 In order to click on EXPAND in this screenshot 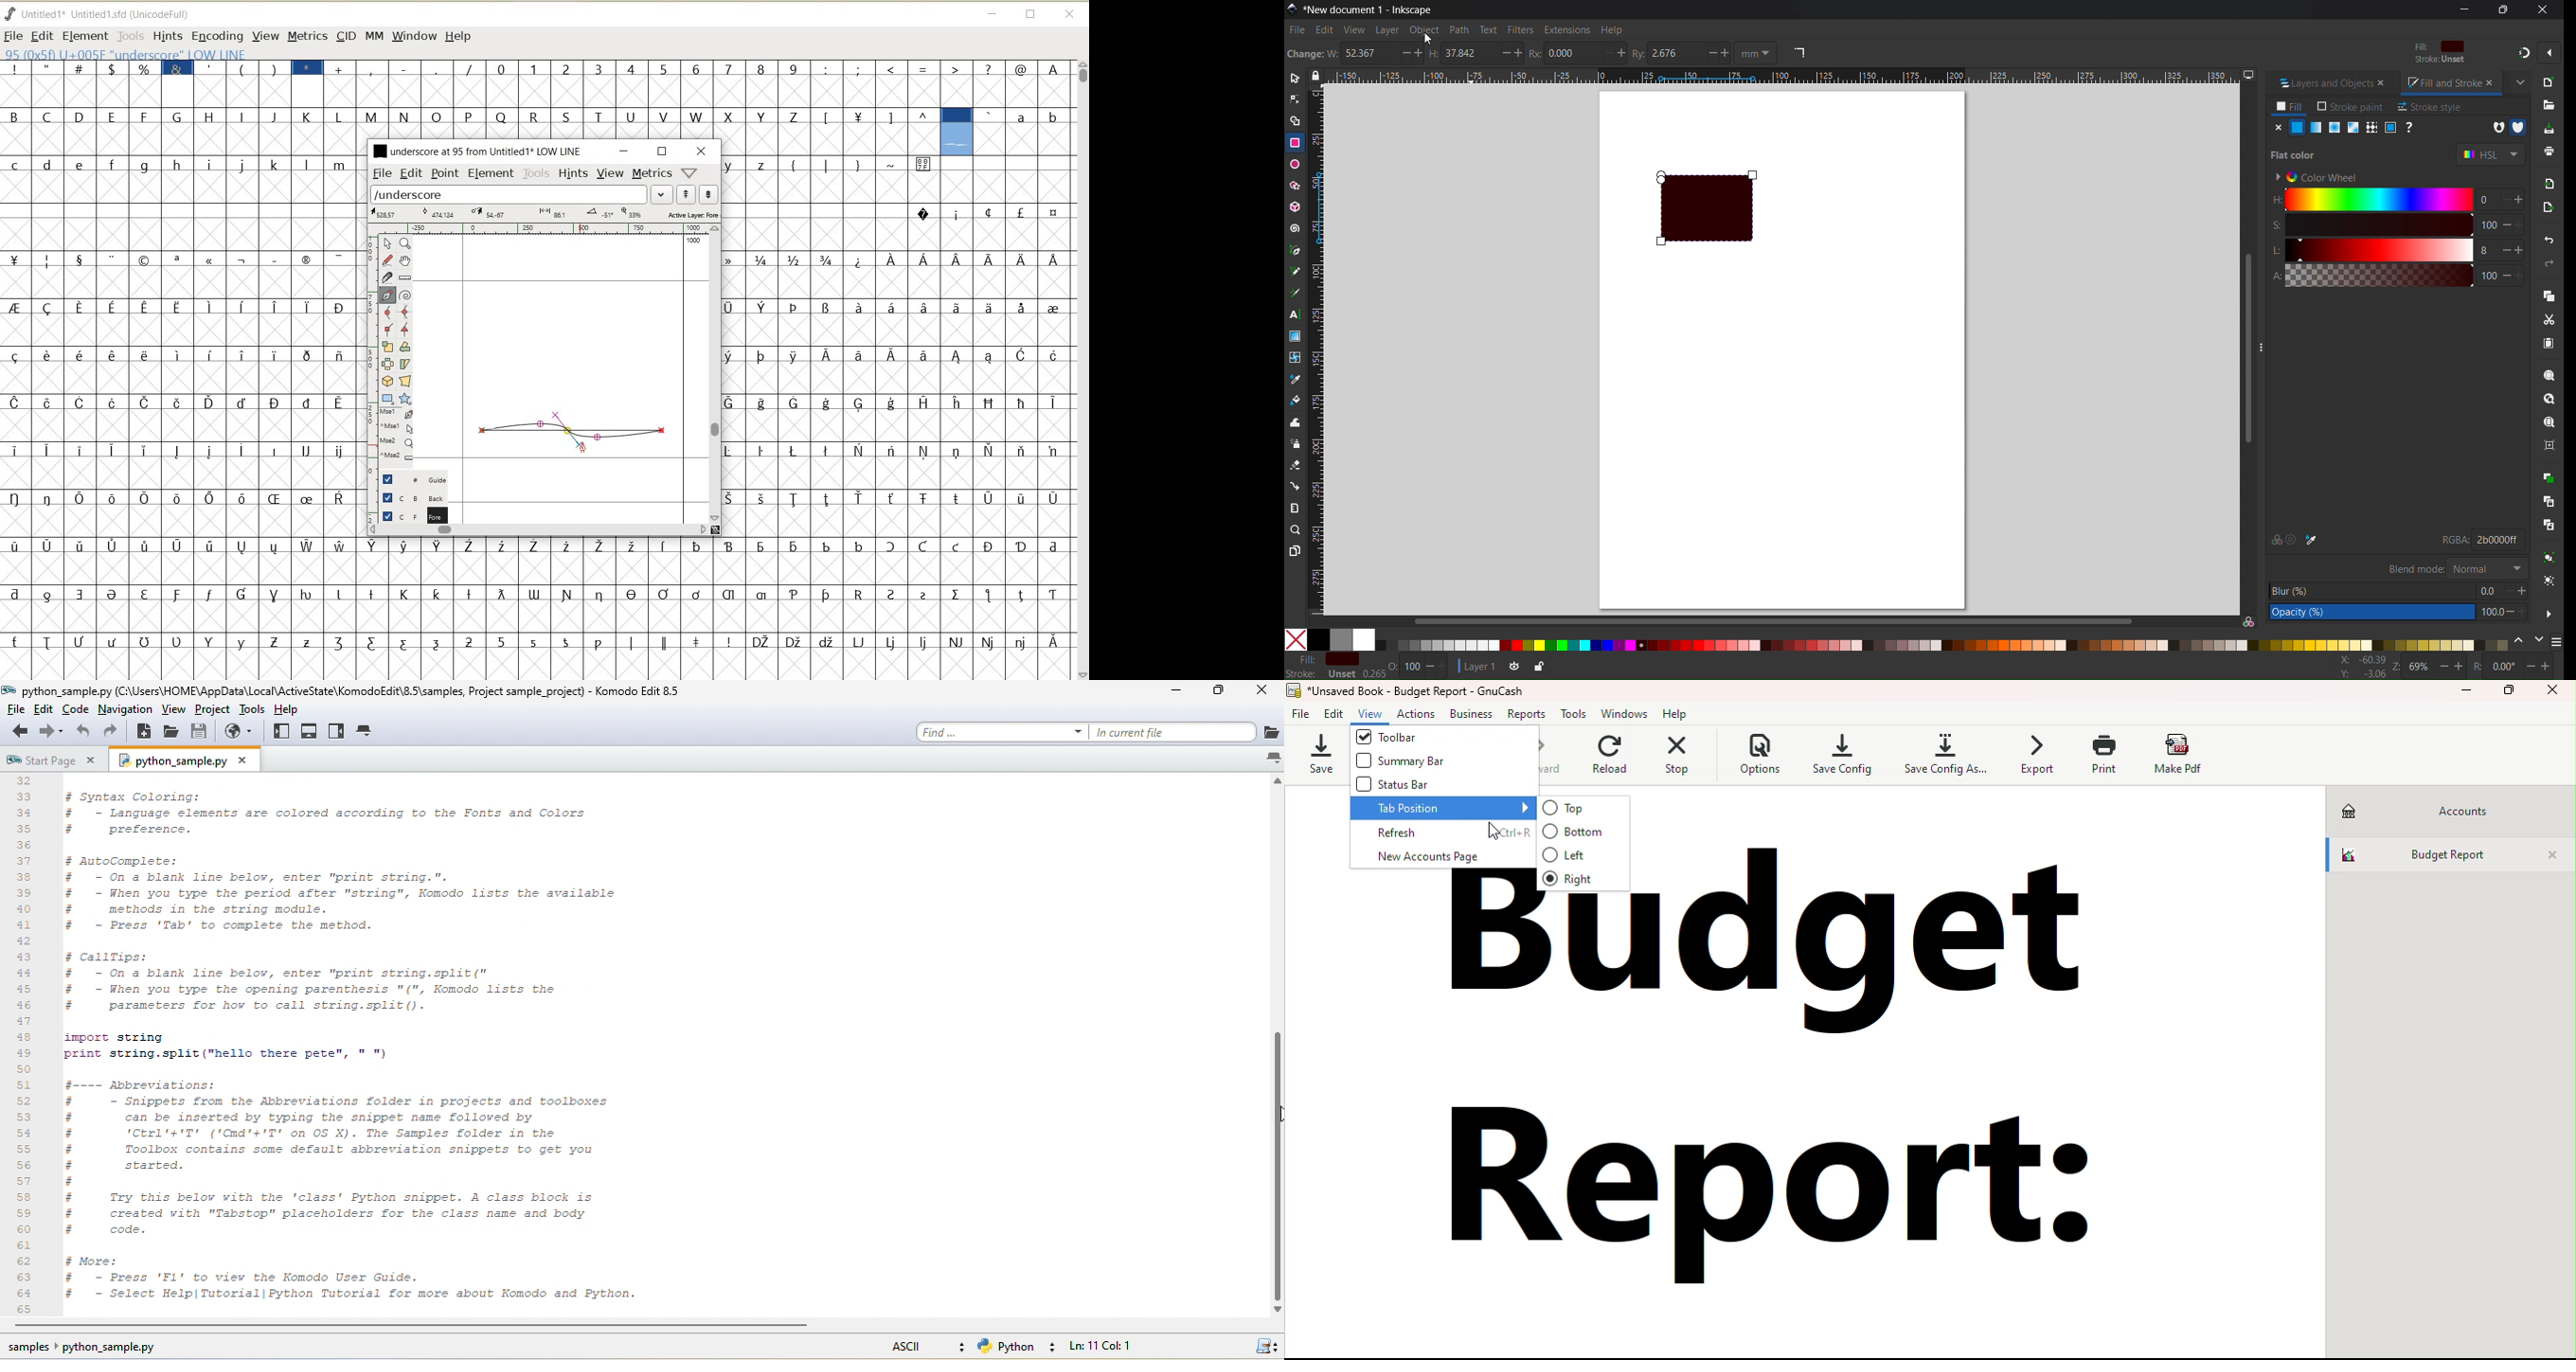, I will do `click(663, 195)`.